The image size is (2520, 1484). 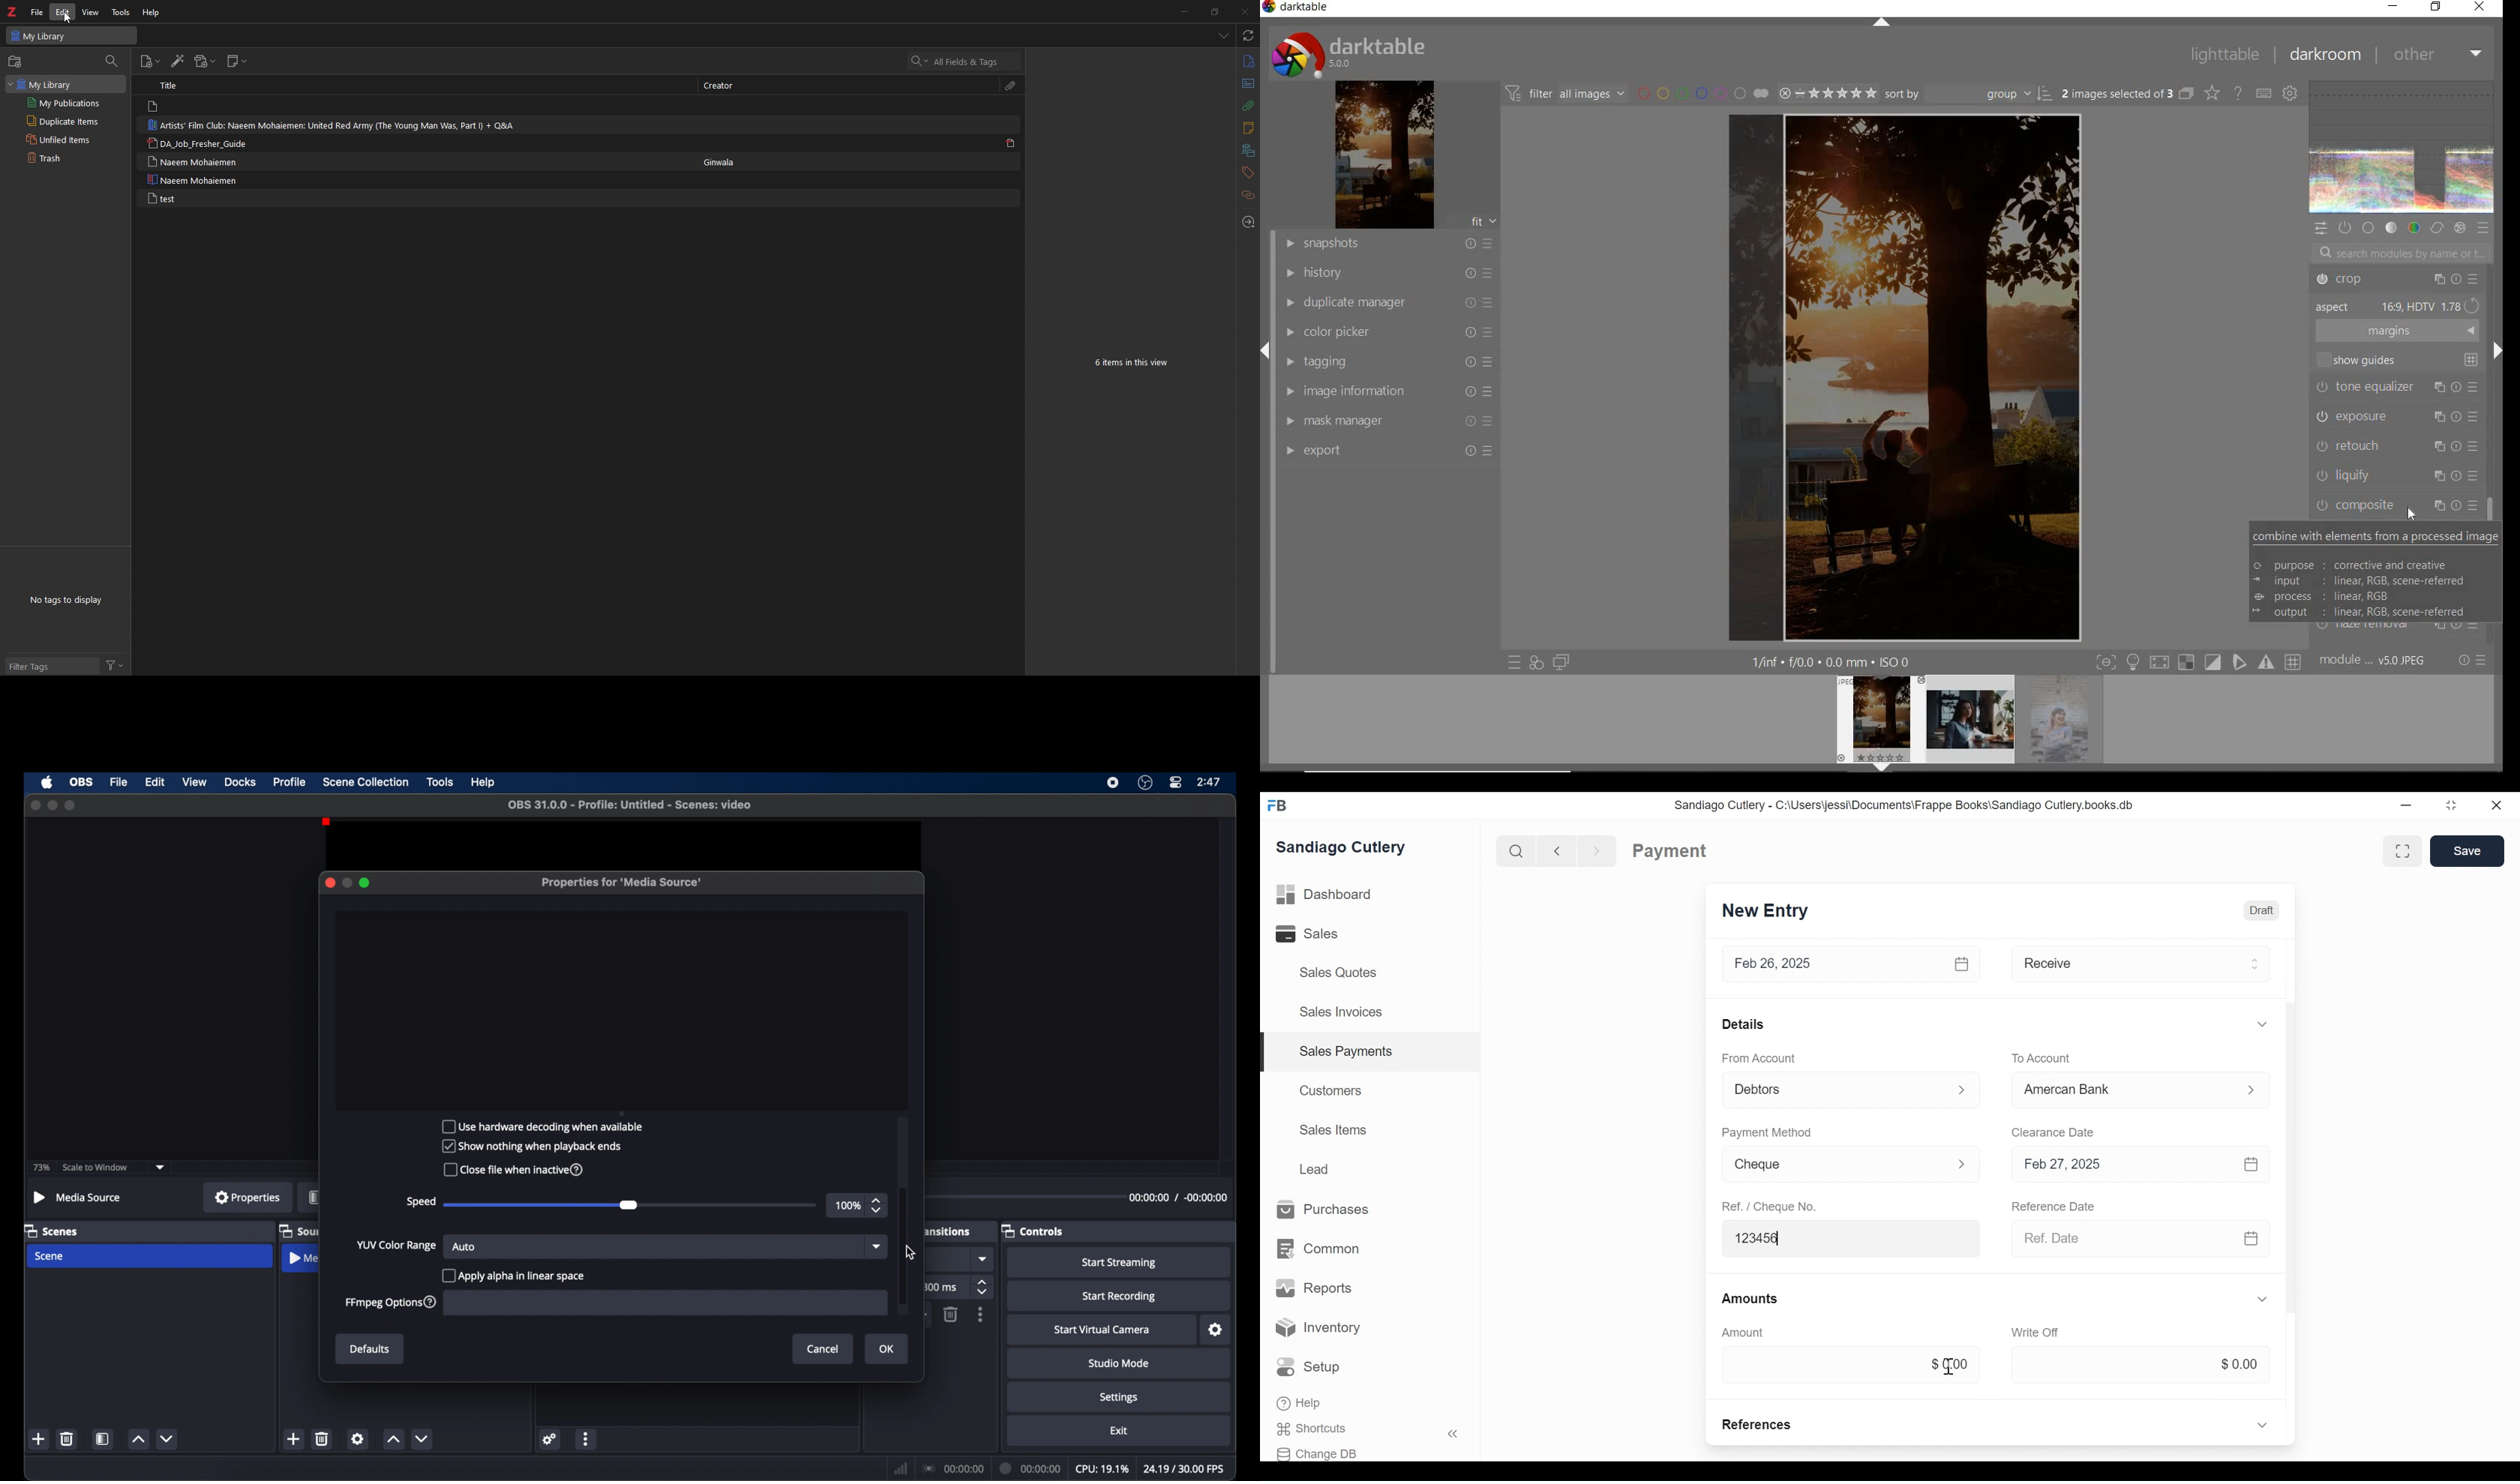 What do you see at coordinates (623, 883) in the screenshot?
I see `properties for media source` at bounding box center [623, 883].